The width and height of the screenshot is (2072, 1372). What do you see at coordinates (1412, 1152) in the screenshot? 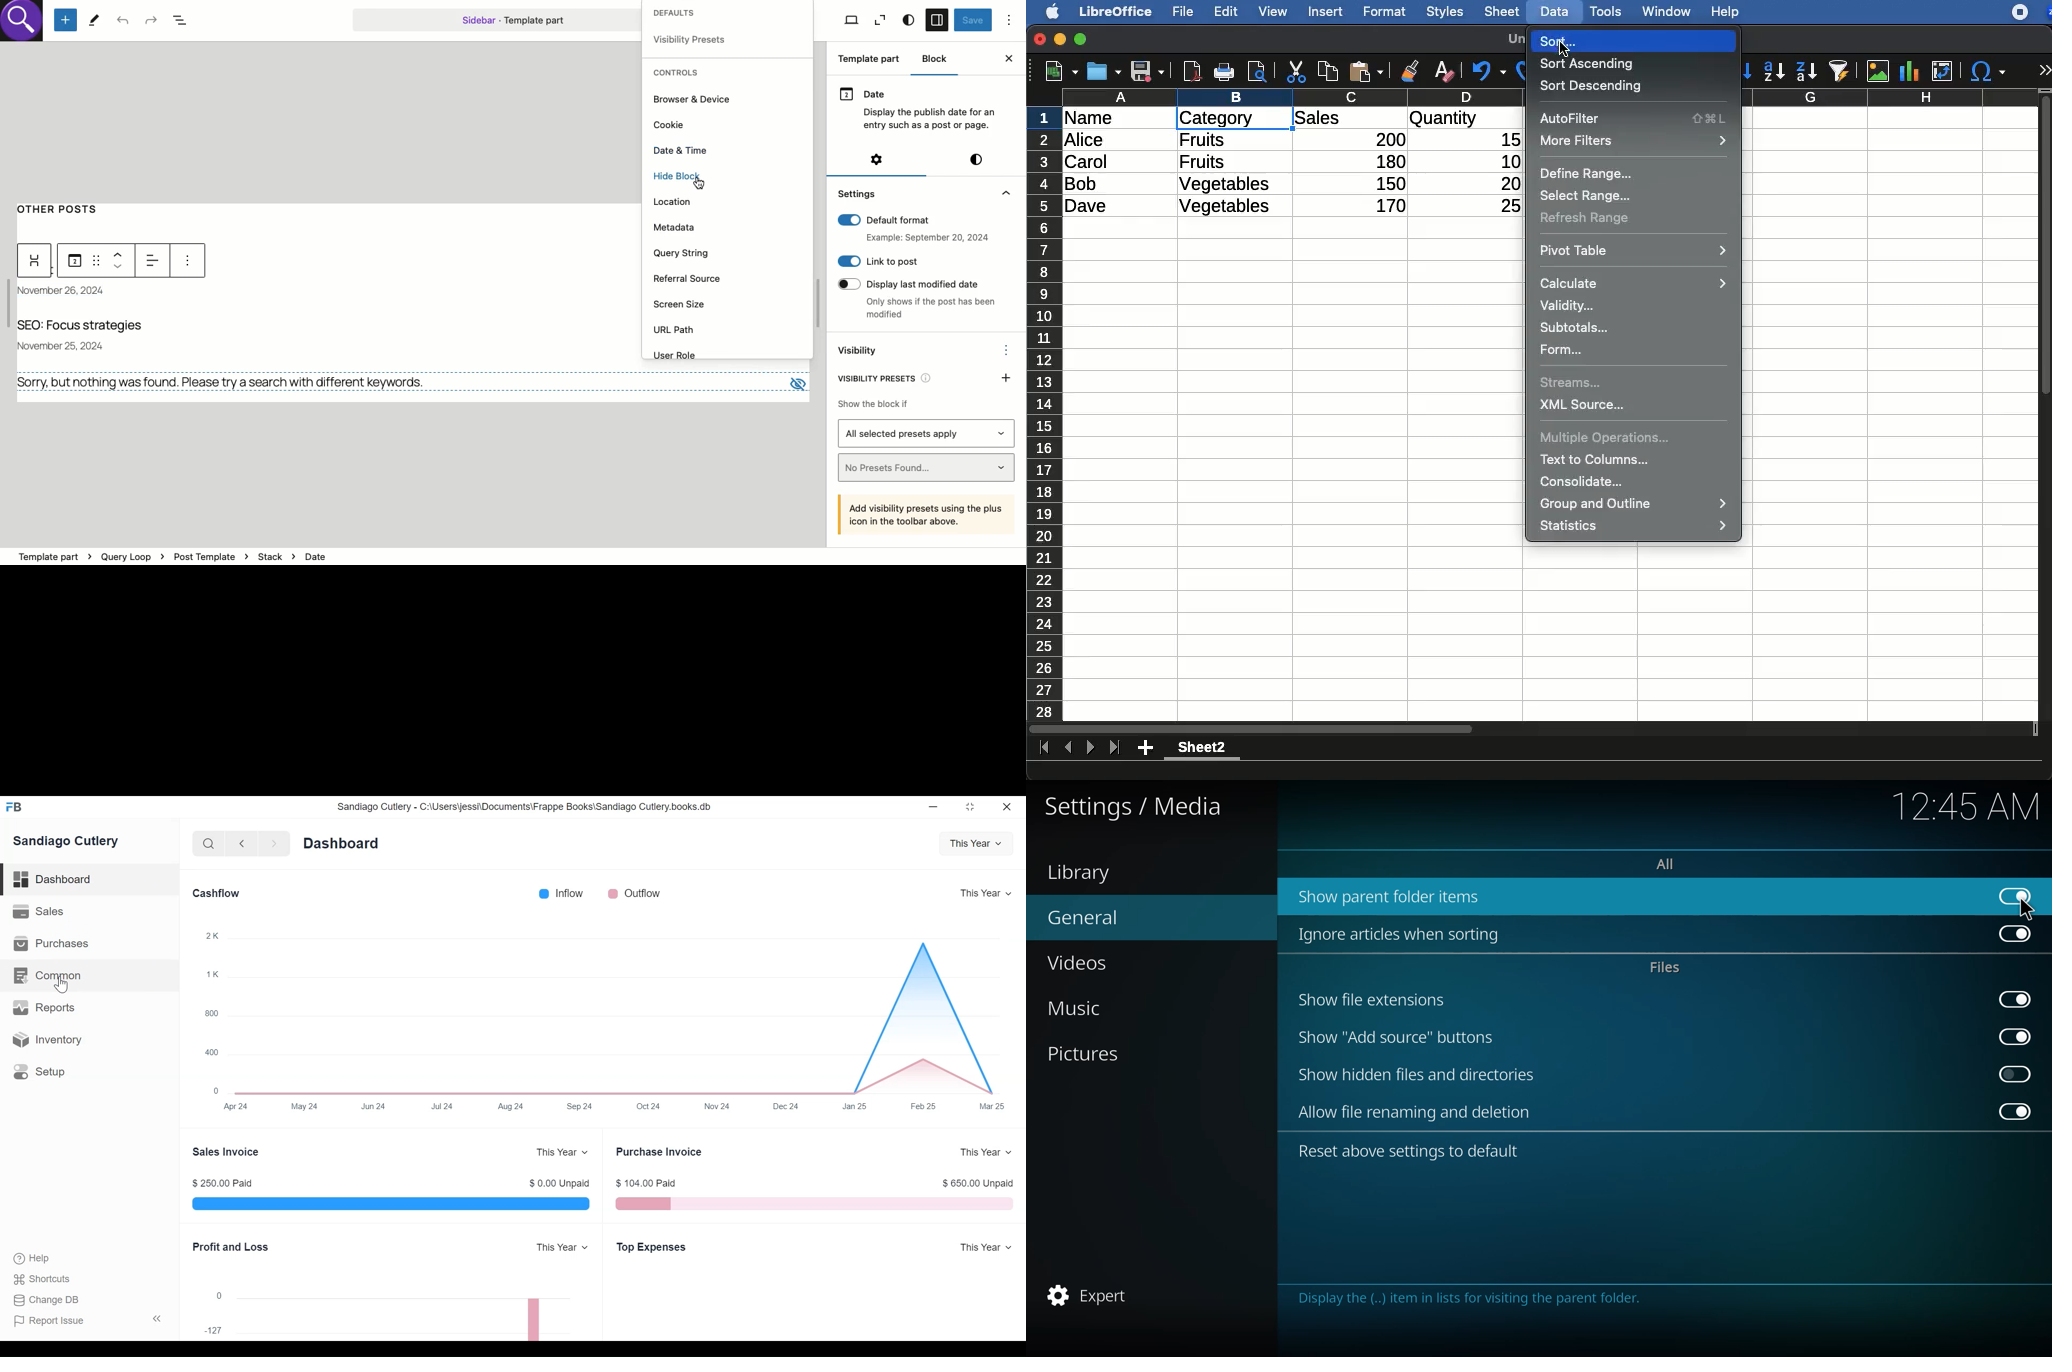
I see `reset above settings to default` at bounding box center [1412, 1152].